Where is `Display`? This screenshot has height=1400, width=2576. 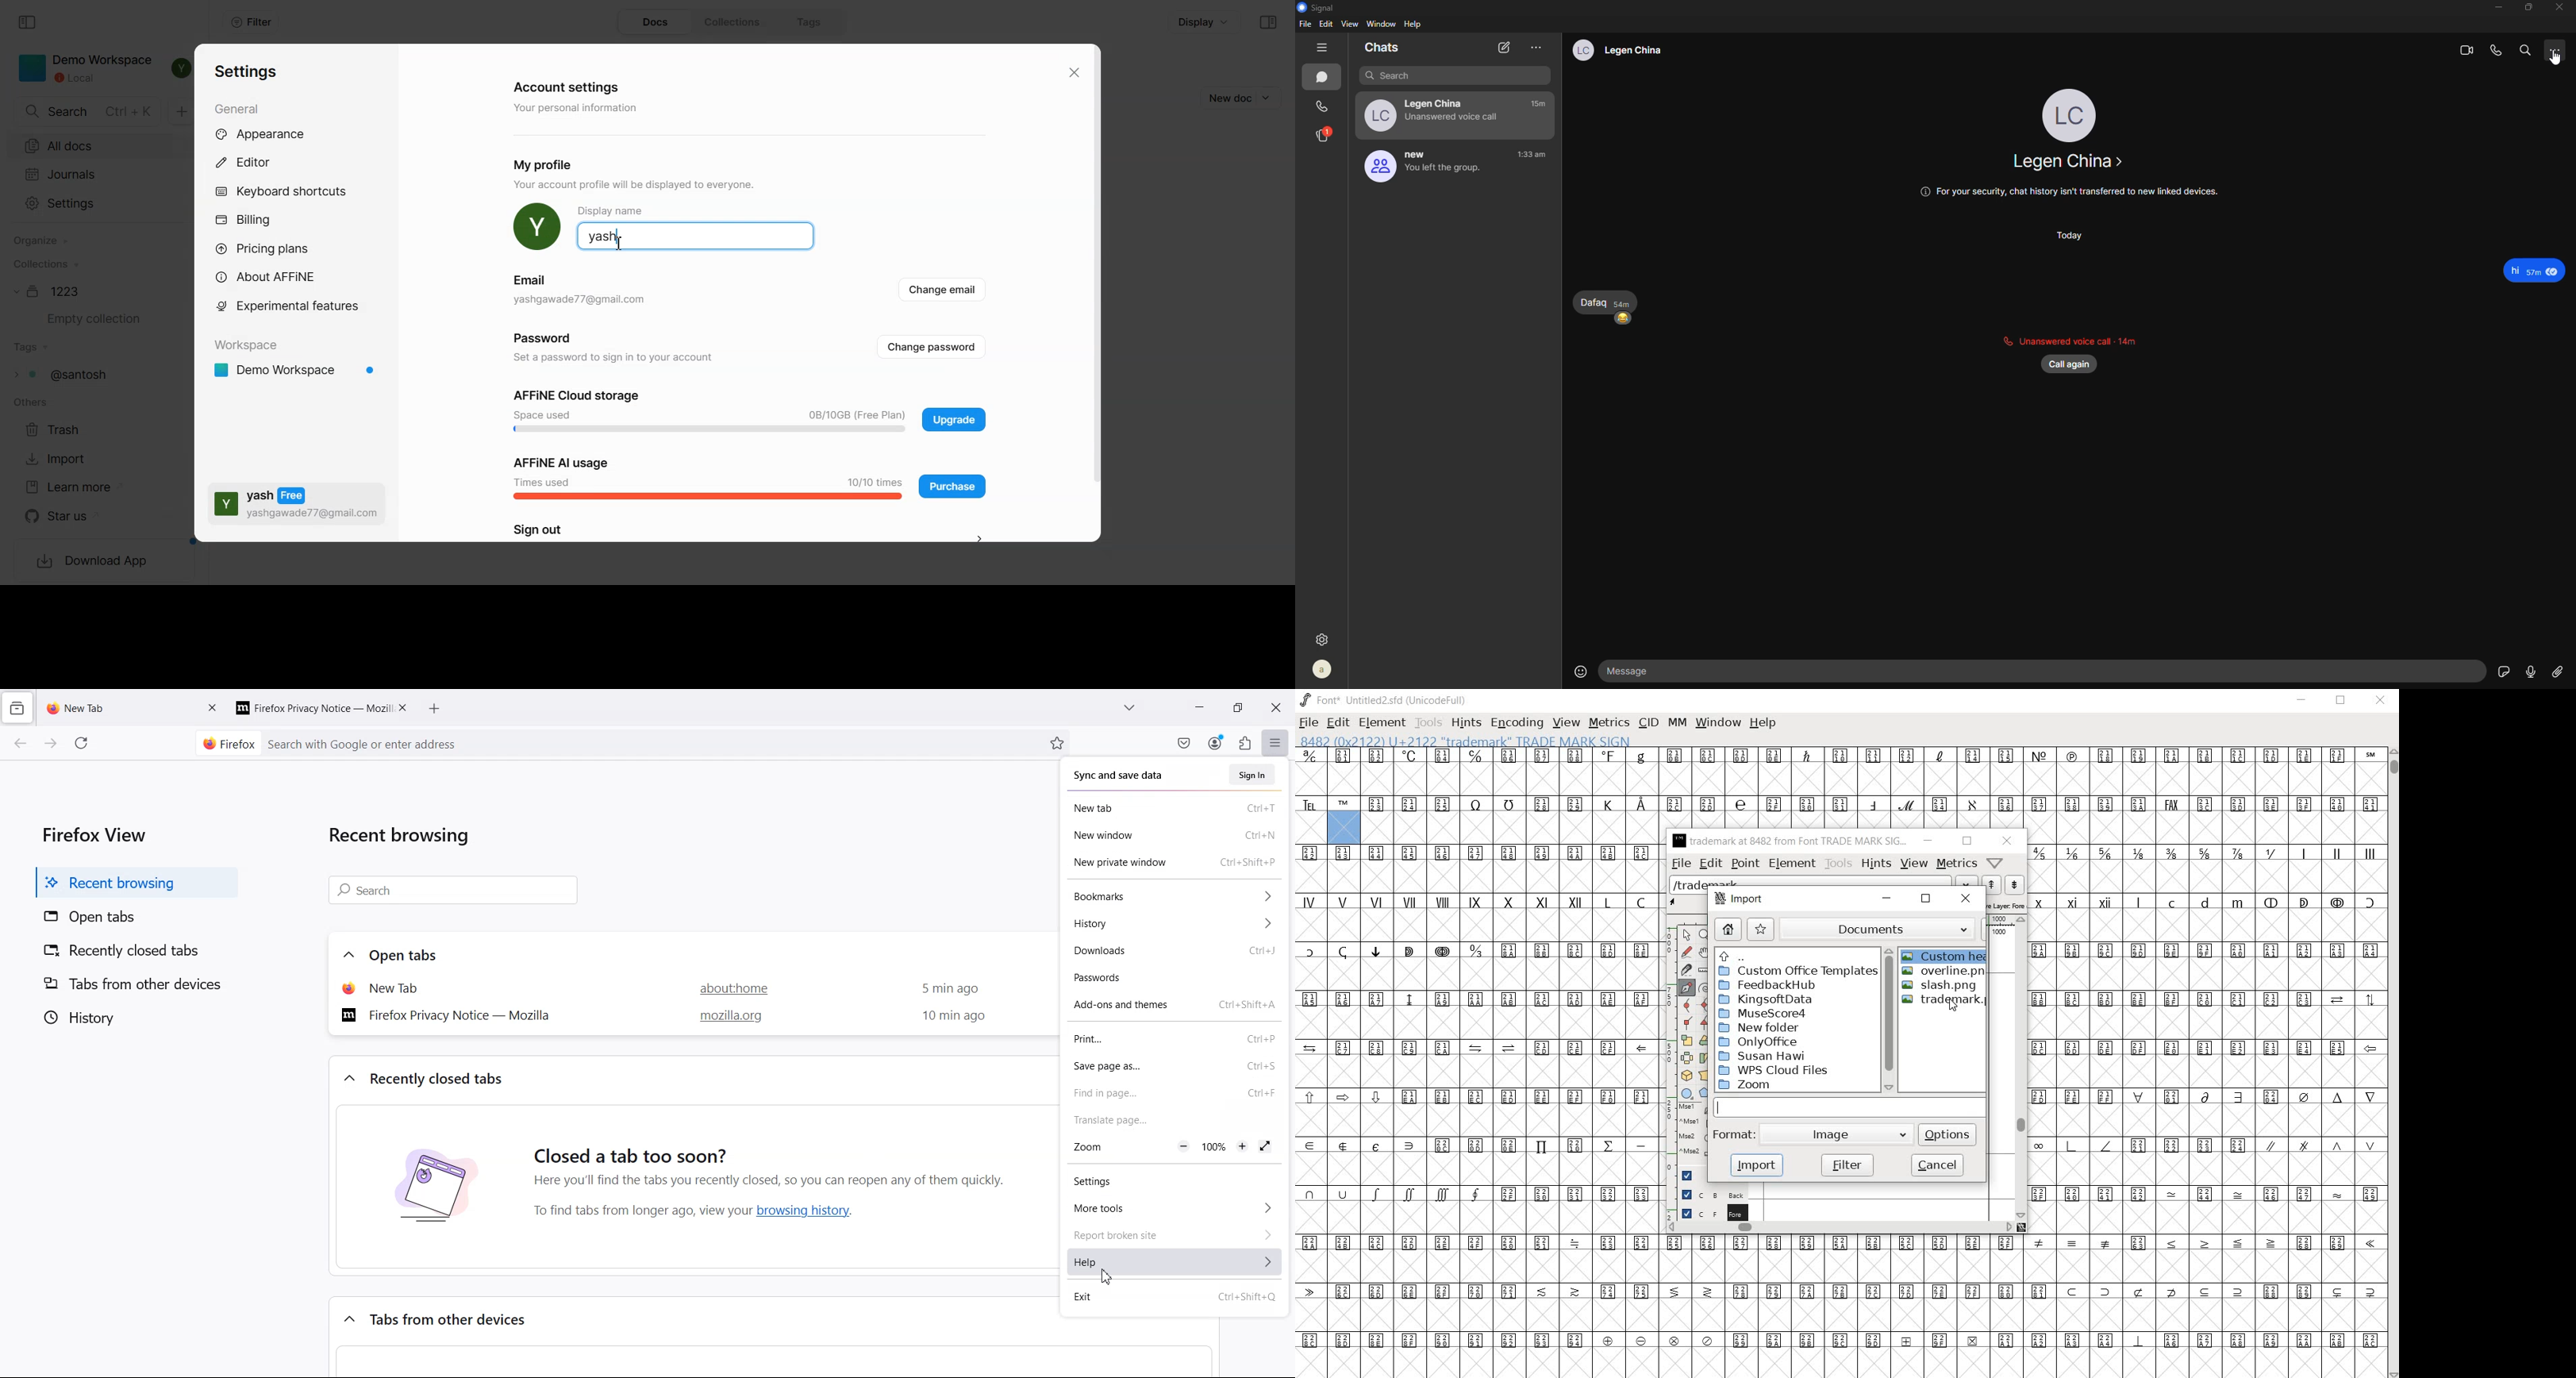
Display is located at coordinates (1204, 21).